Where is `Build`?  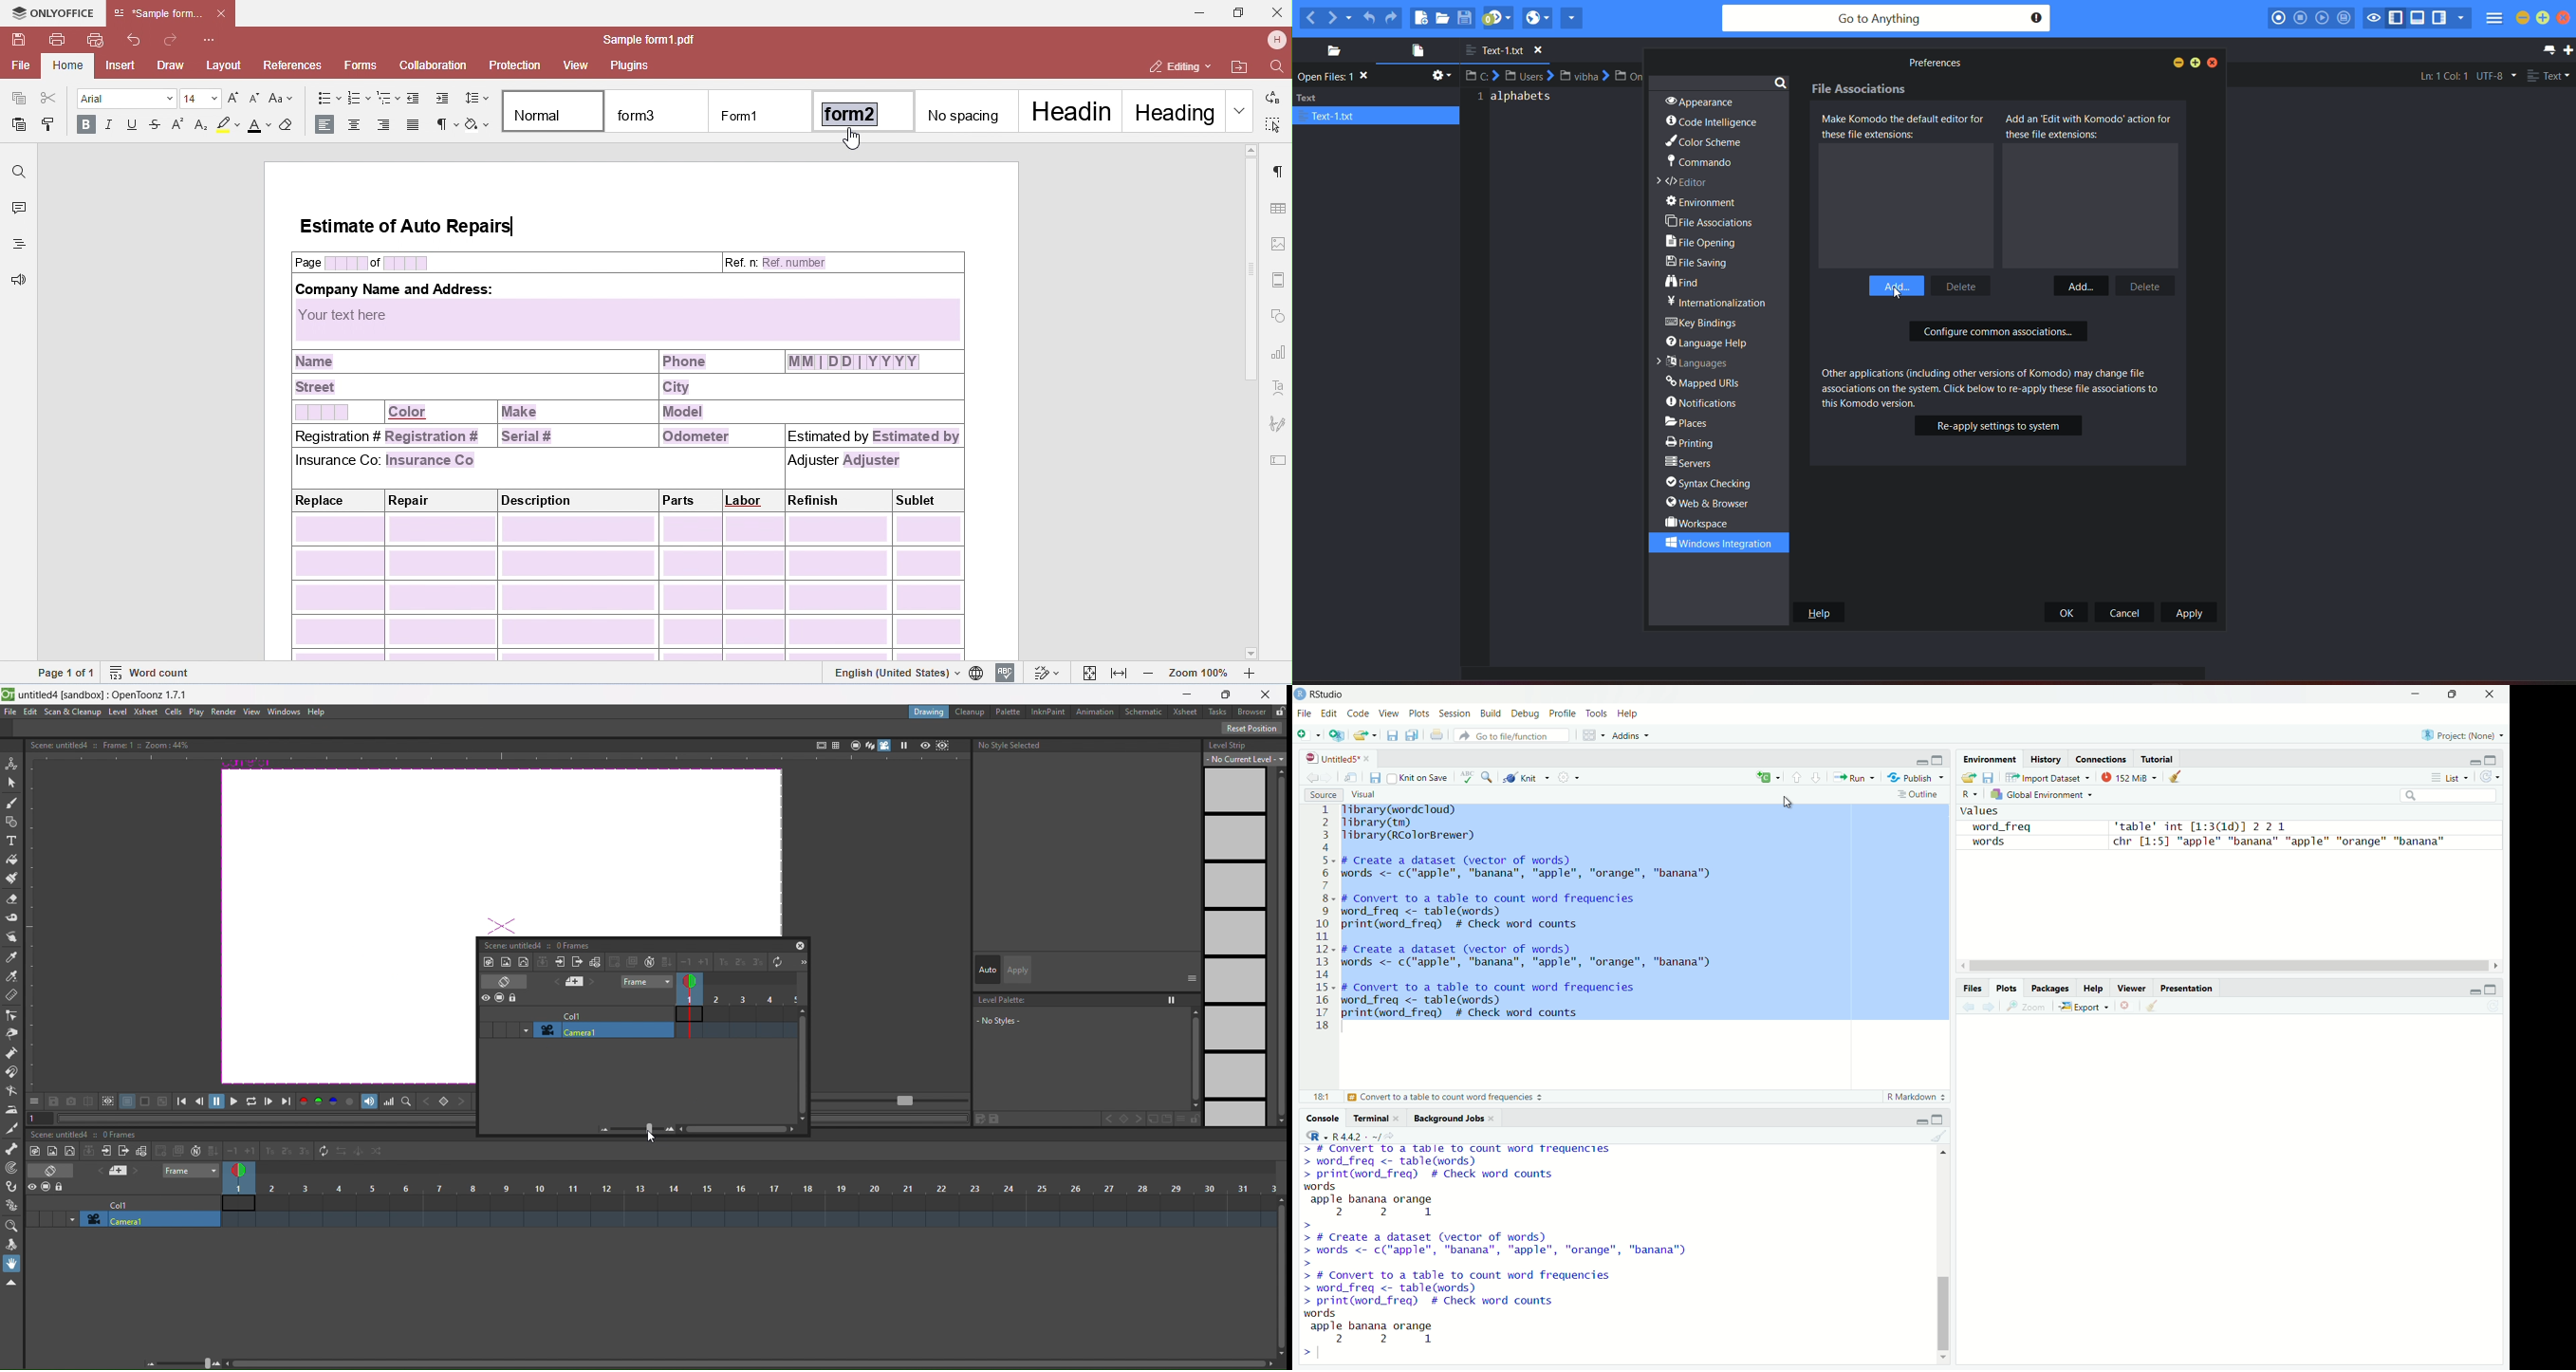 Build is located at coordinates (1491, 714).